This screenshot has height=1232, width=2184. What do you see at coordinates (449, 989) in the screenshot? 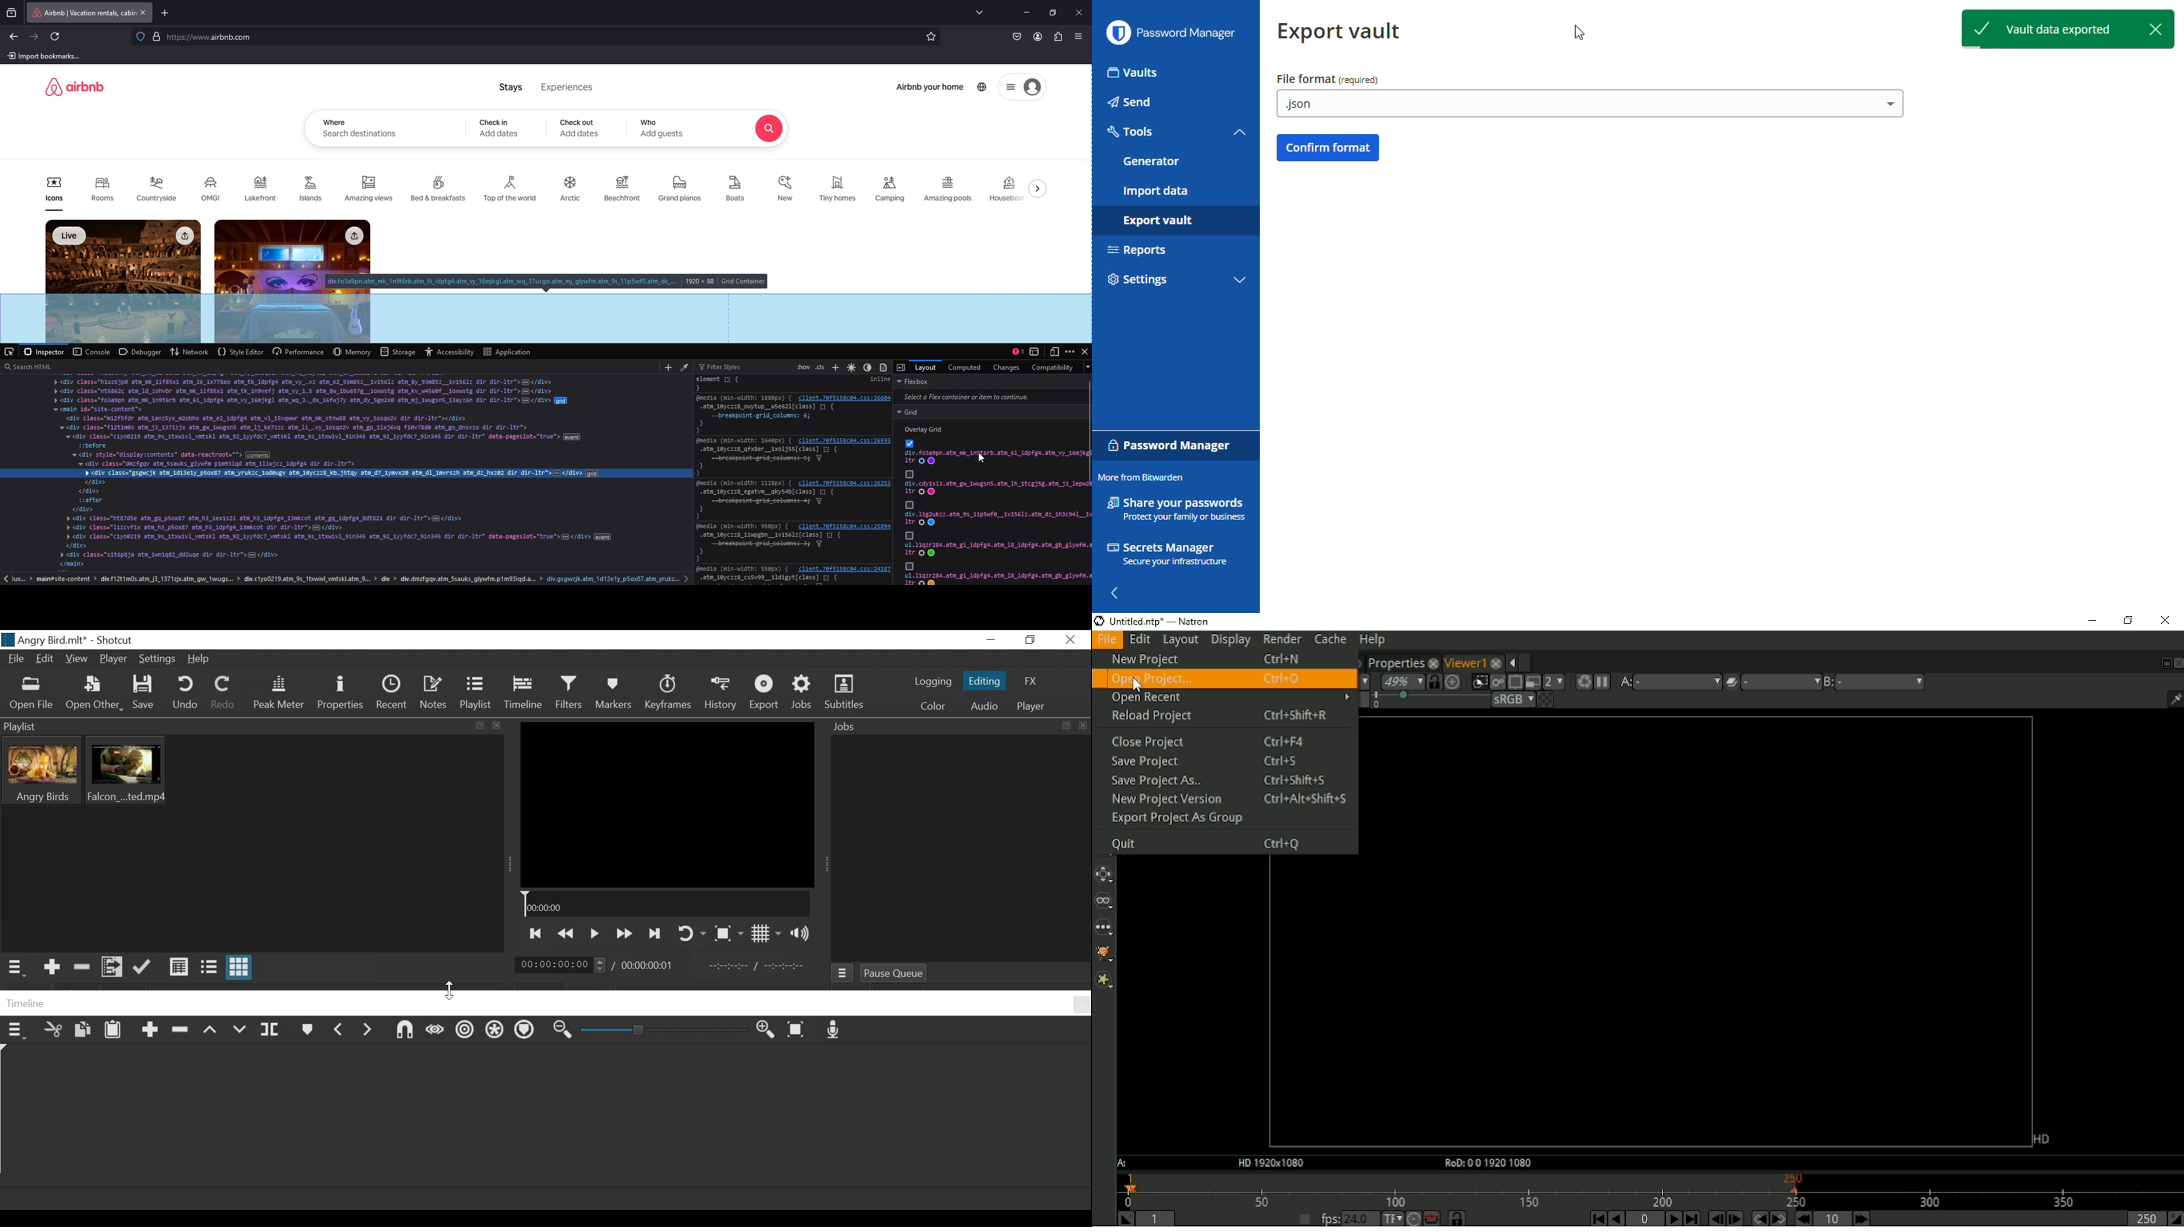
I see `Cursor` at bounding box center [449, 989].